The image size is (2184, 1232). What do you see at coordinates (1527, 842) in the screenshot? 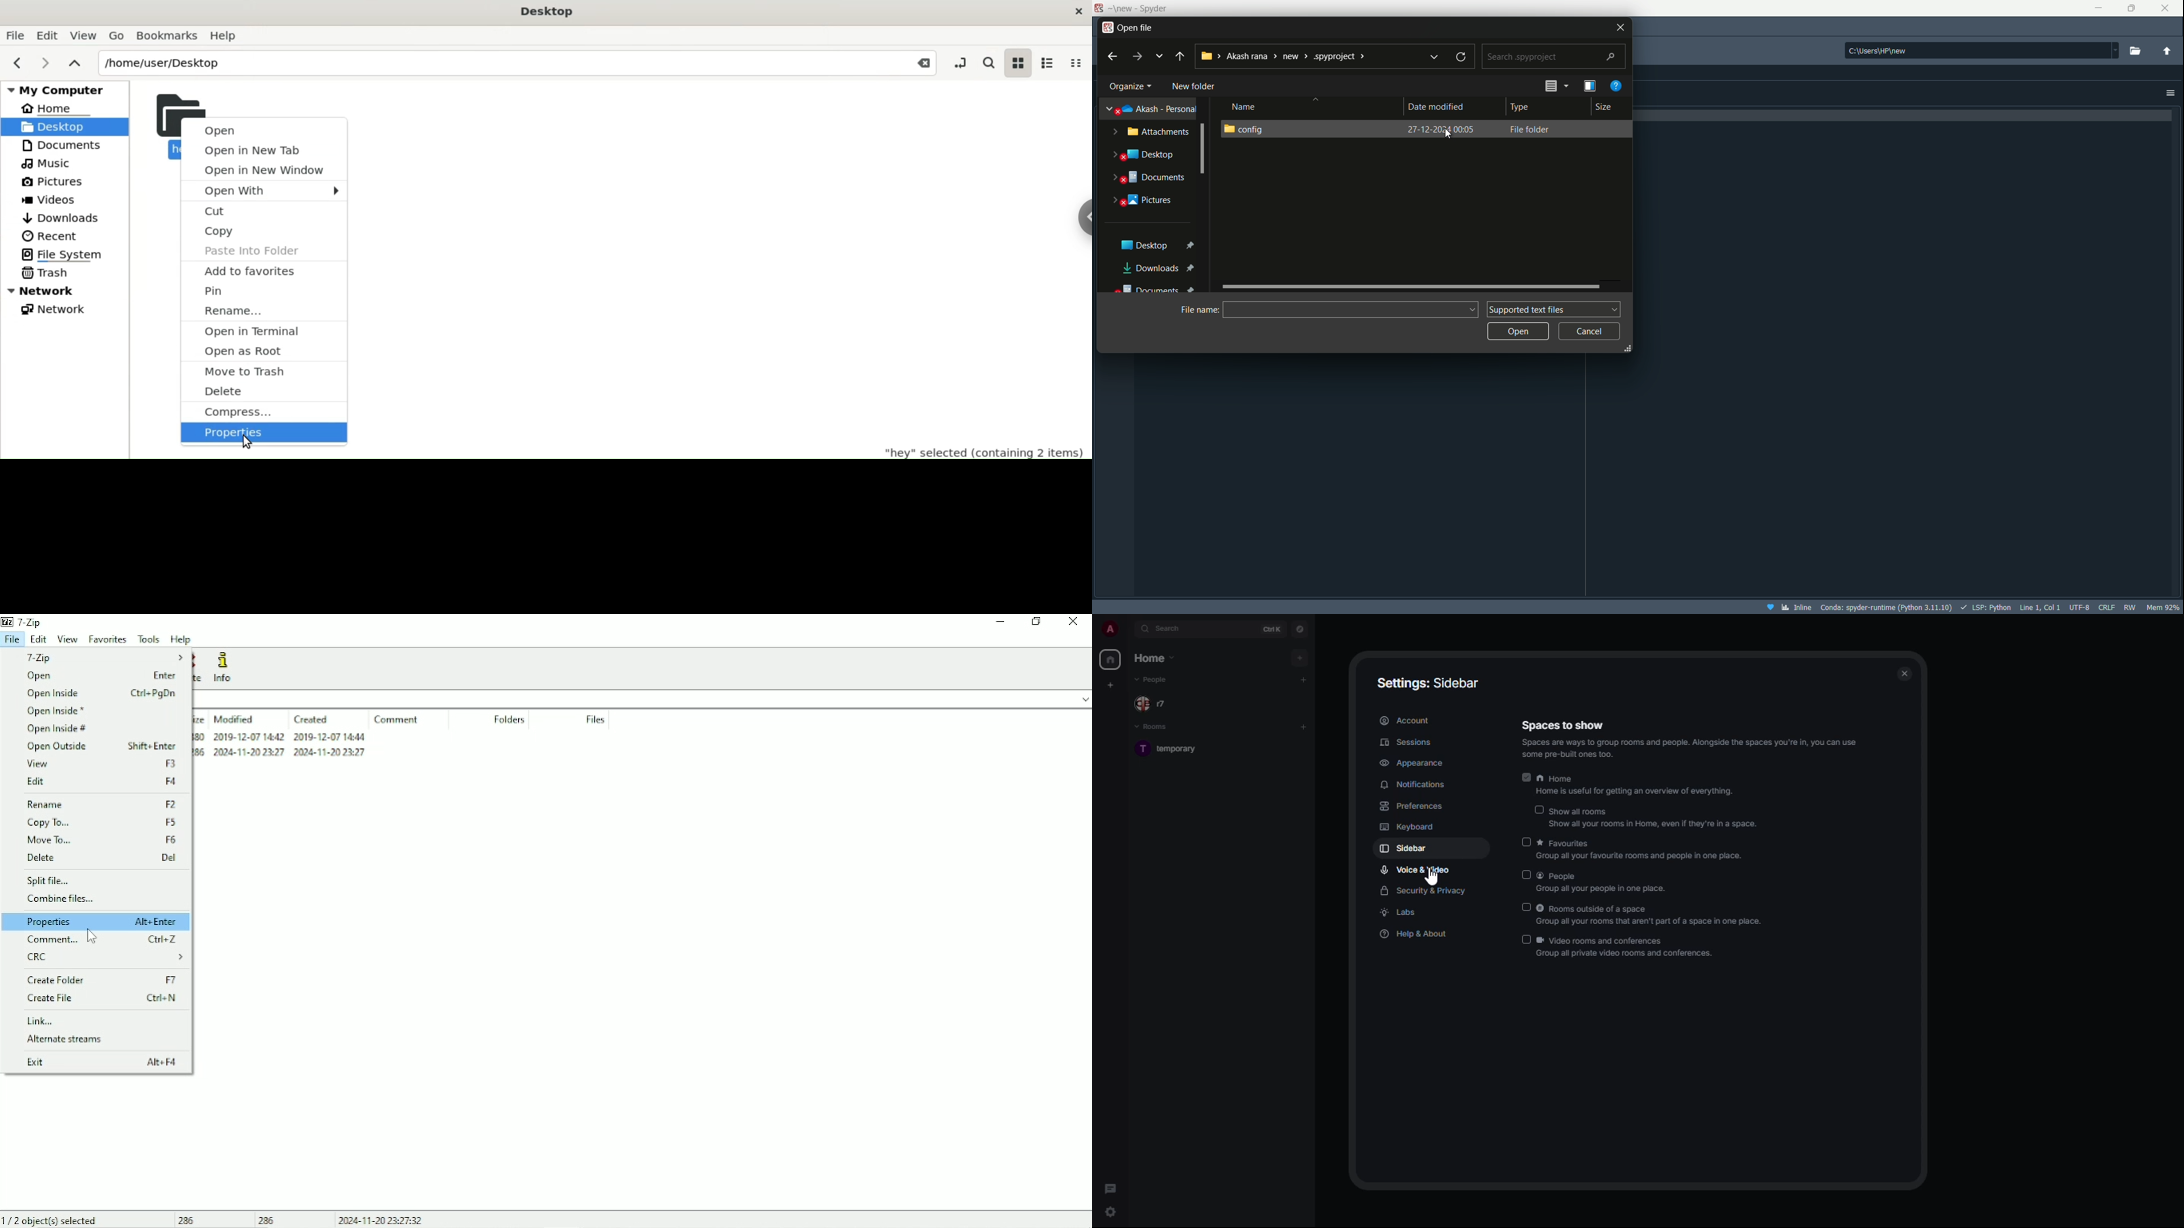
I see `disabled` at bounding box center [1527, 842].